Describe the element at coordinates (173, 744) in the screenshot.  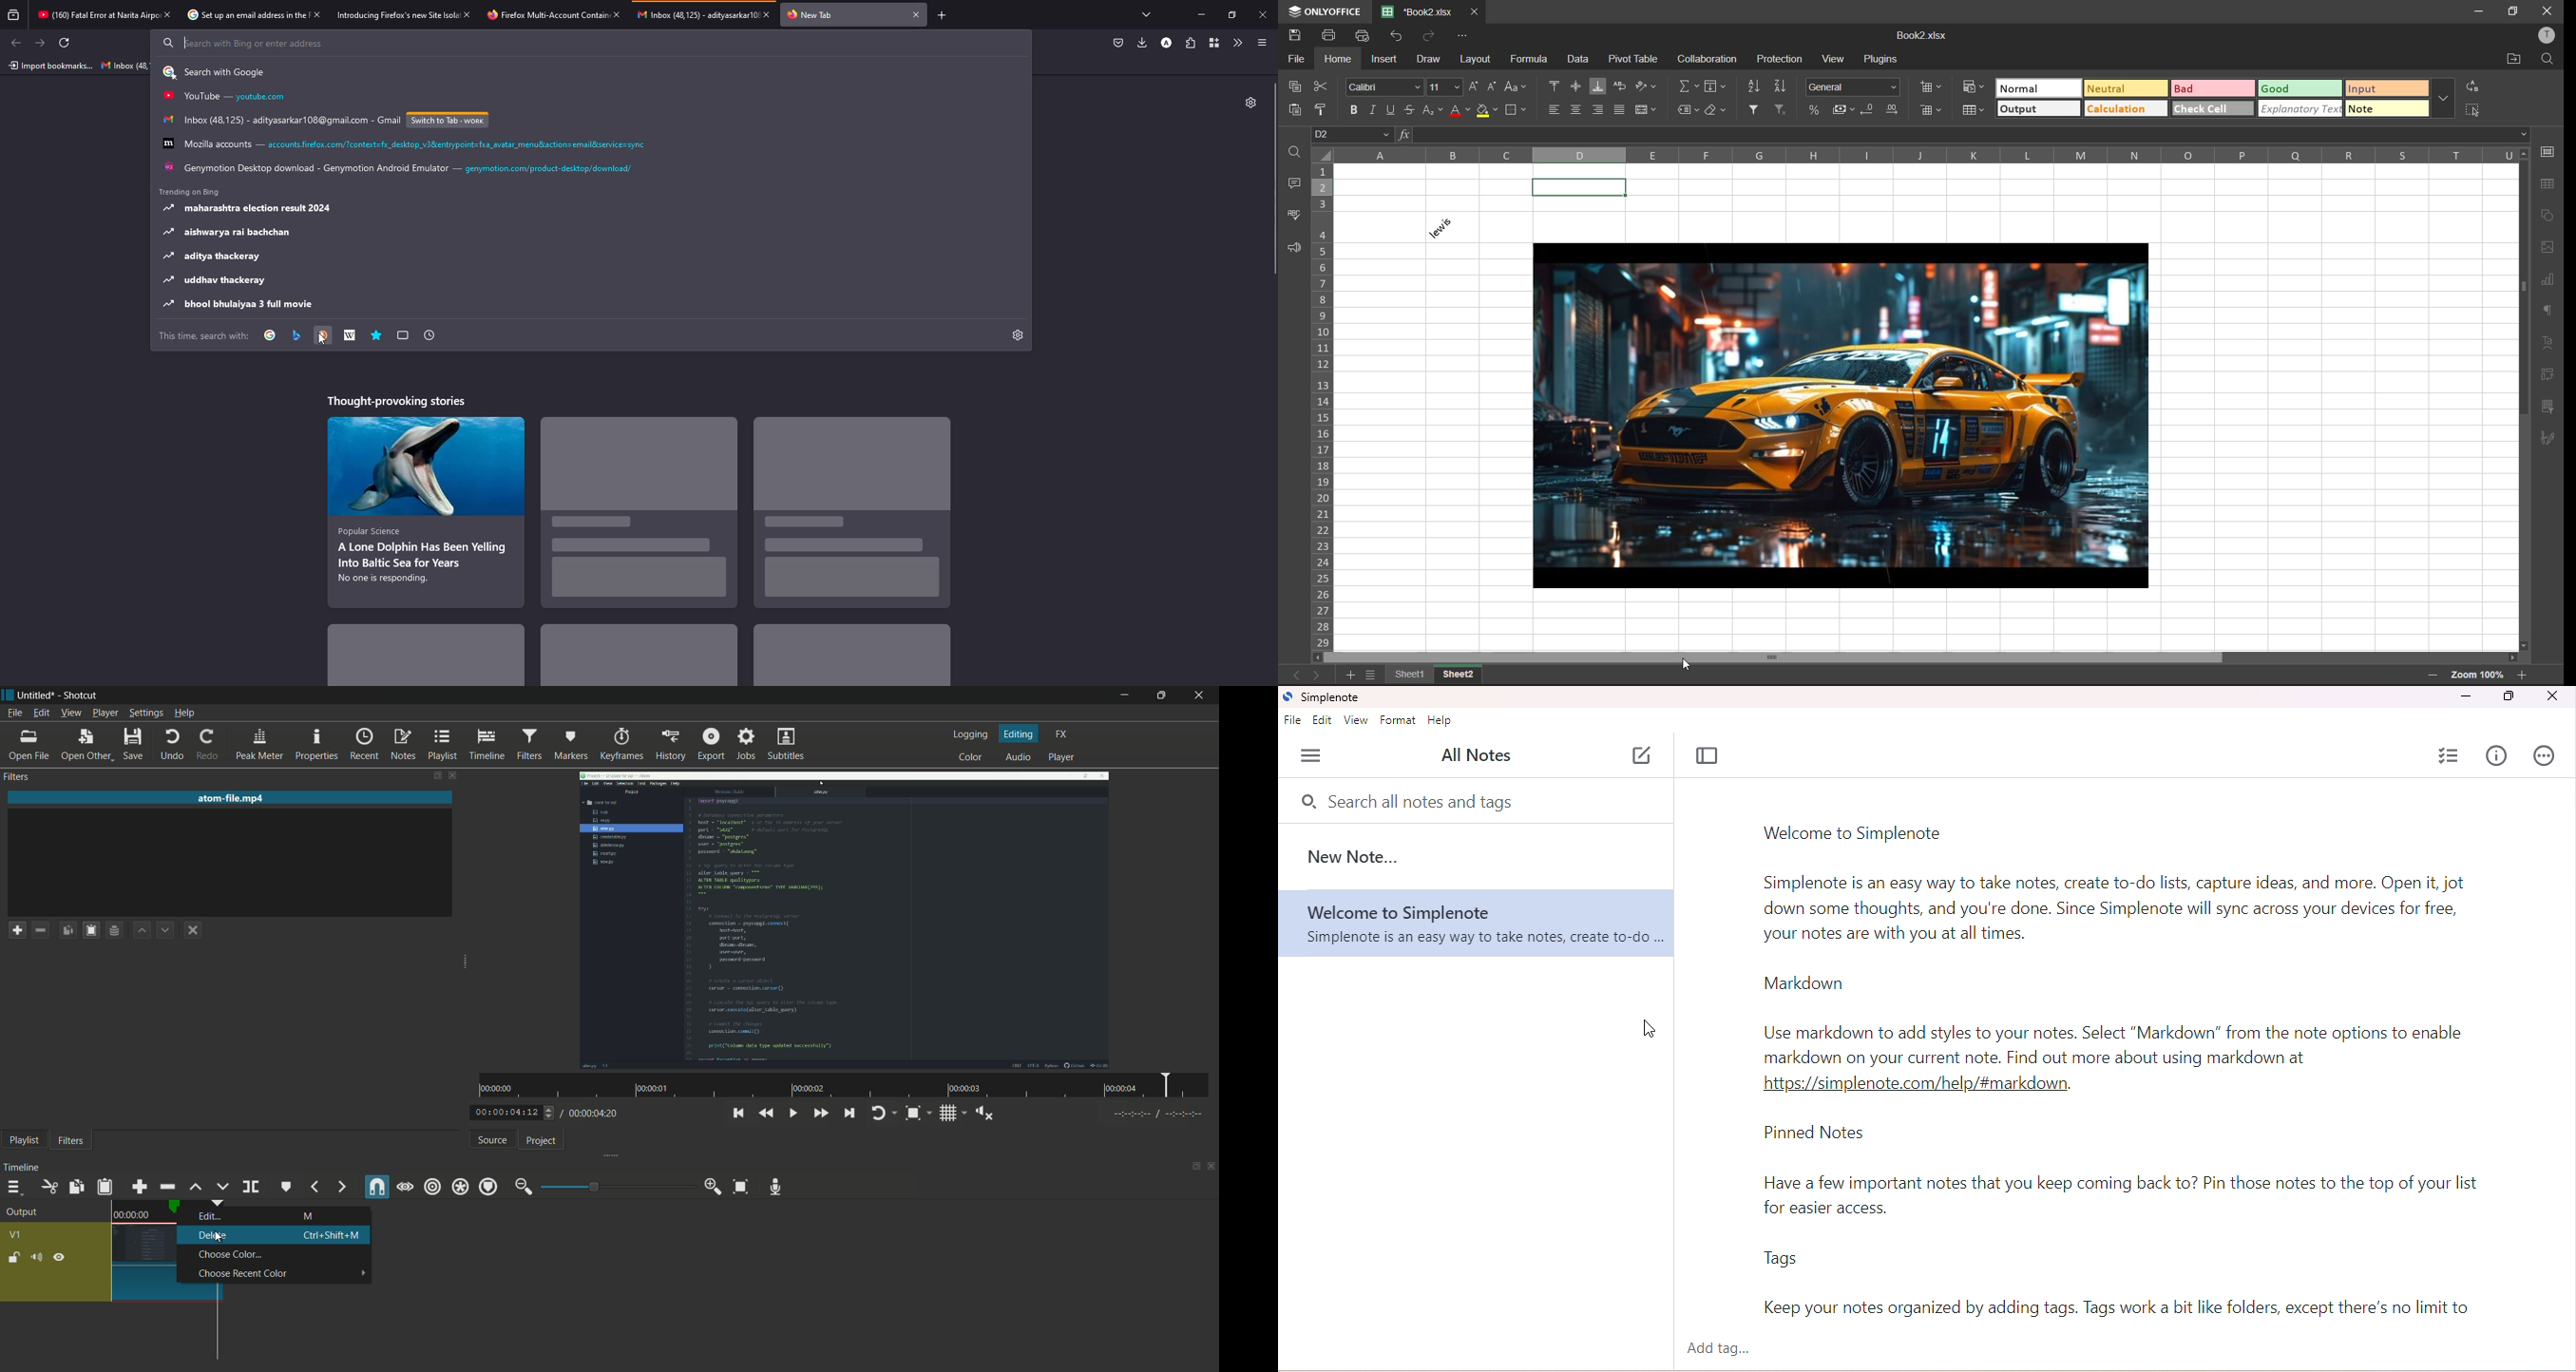
I see `undo` at that location.